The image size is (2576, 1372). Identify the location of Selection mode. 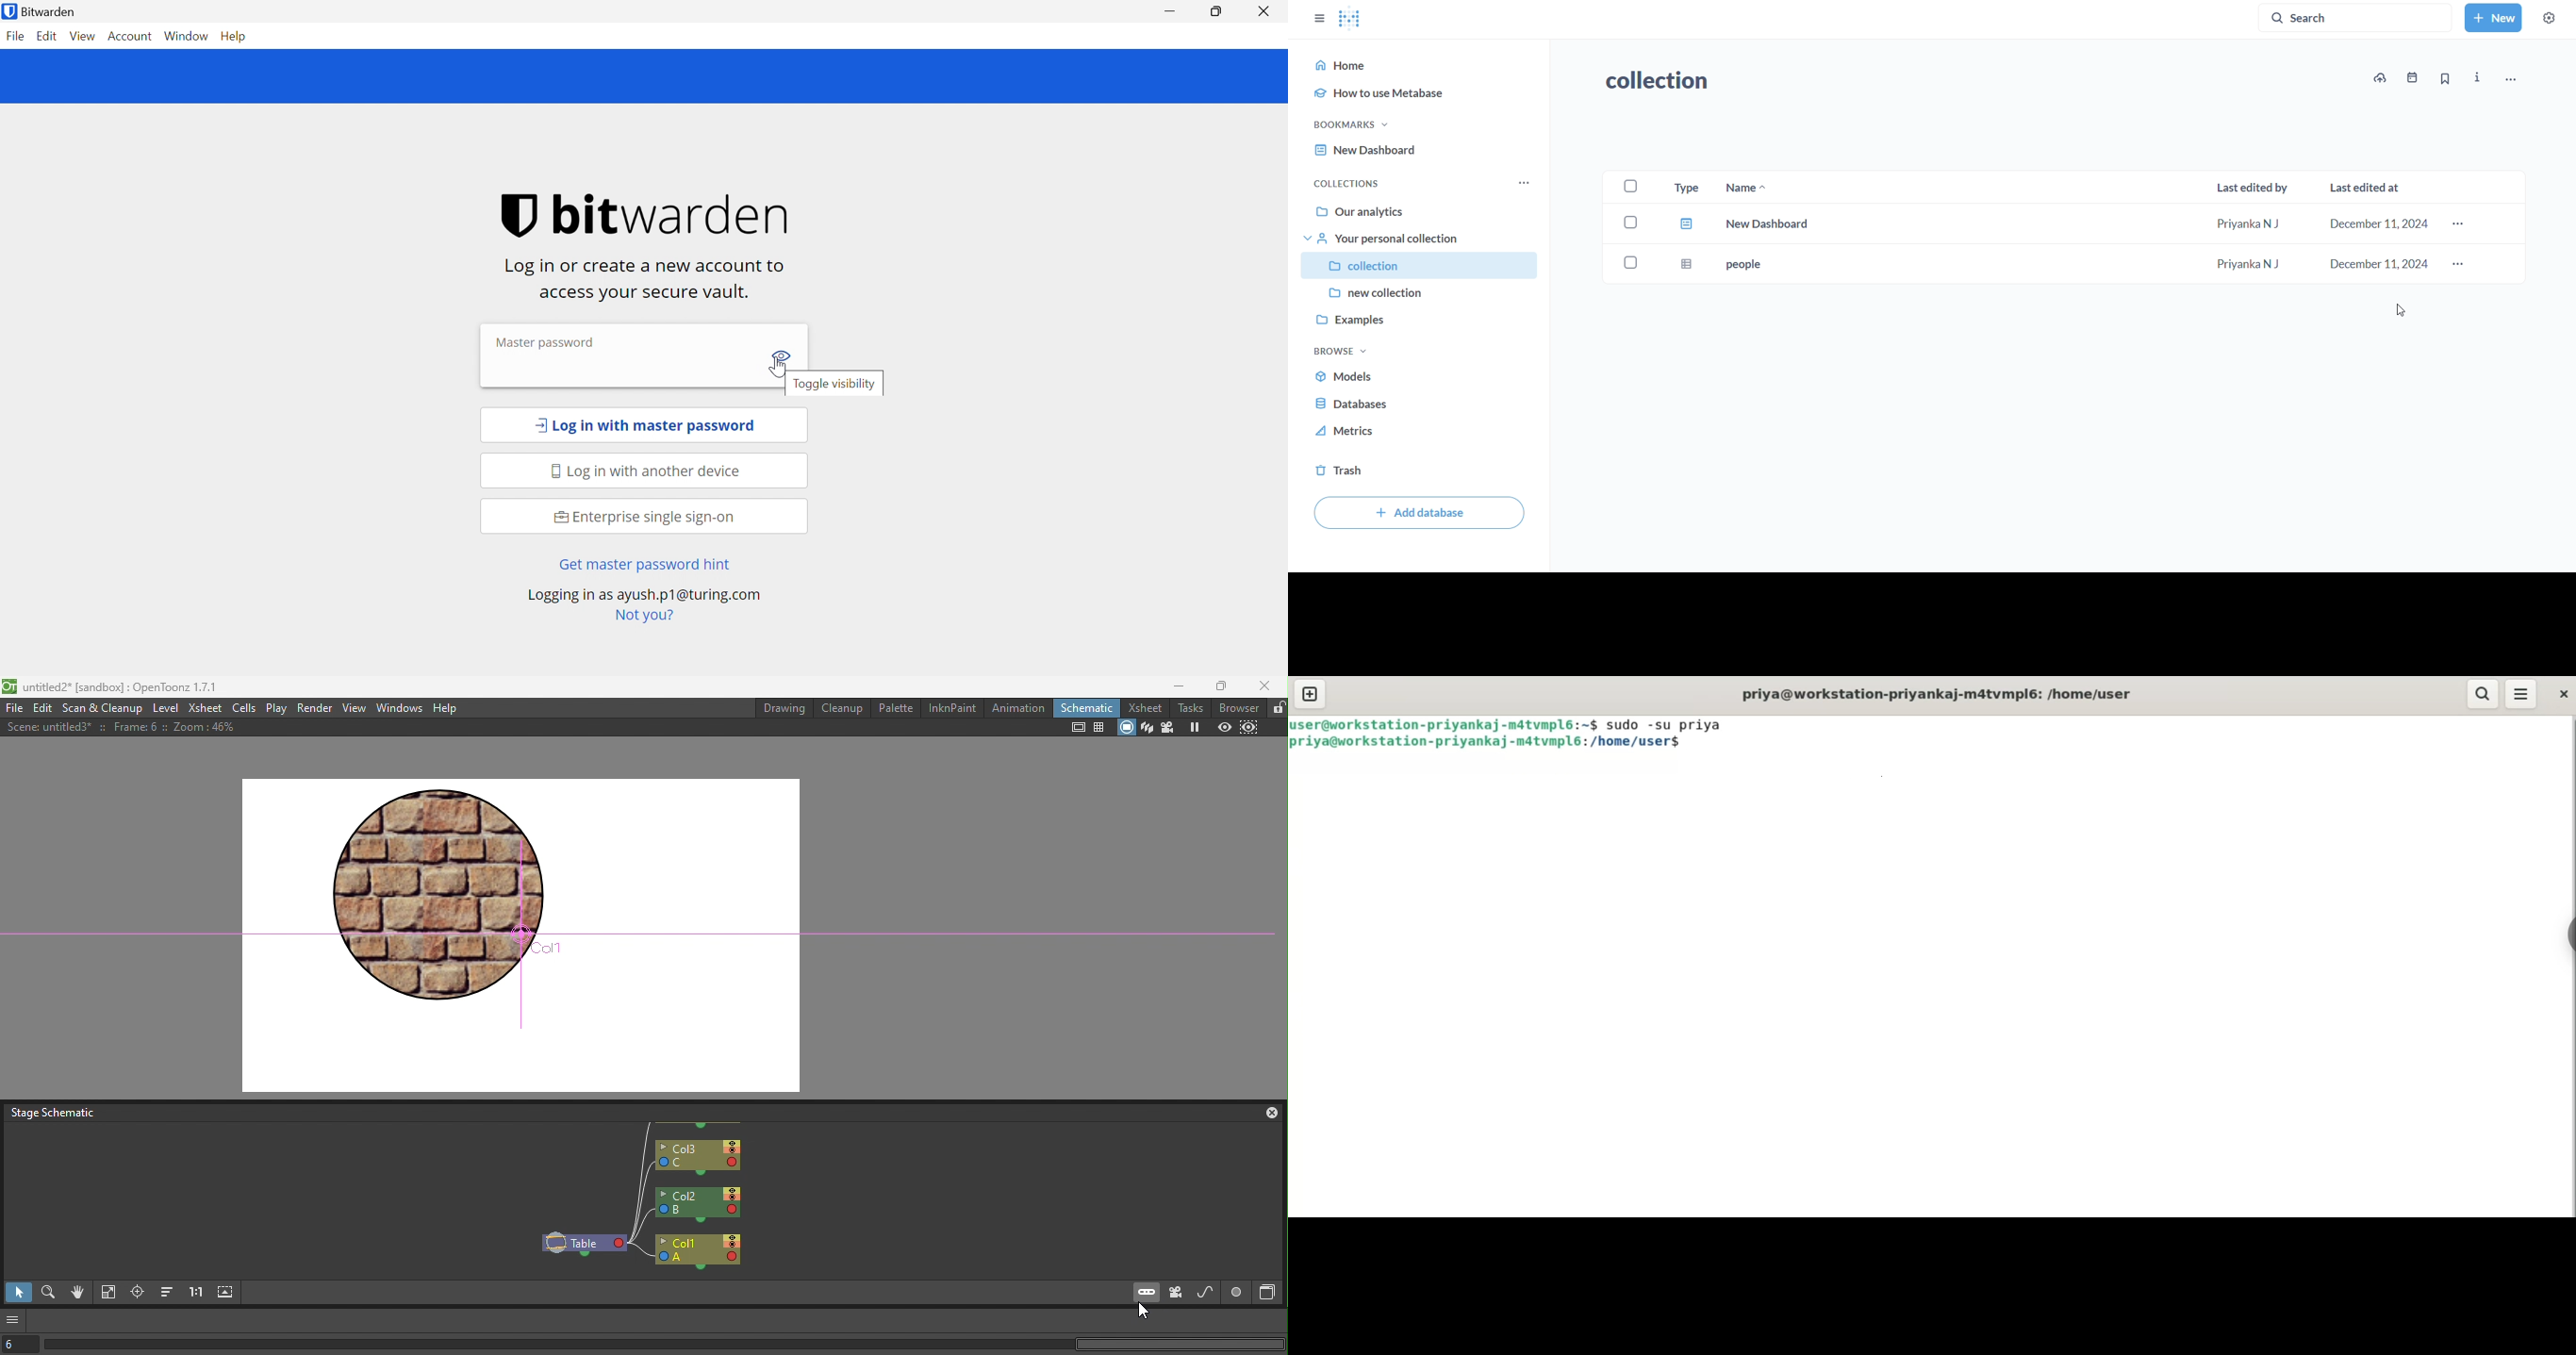
(17, 1293).